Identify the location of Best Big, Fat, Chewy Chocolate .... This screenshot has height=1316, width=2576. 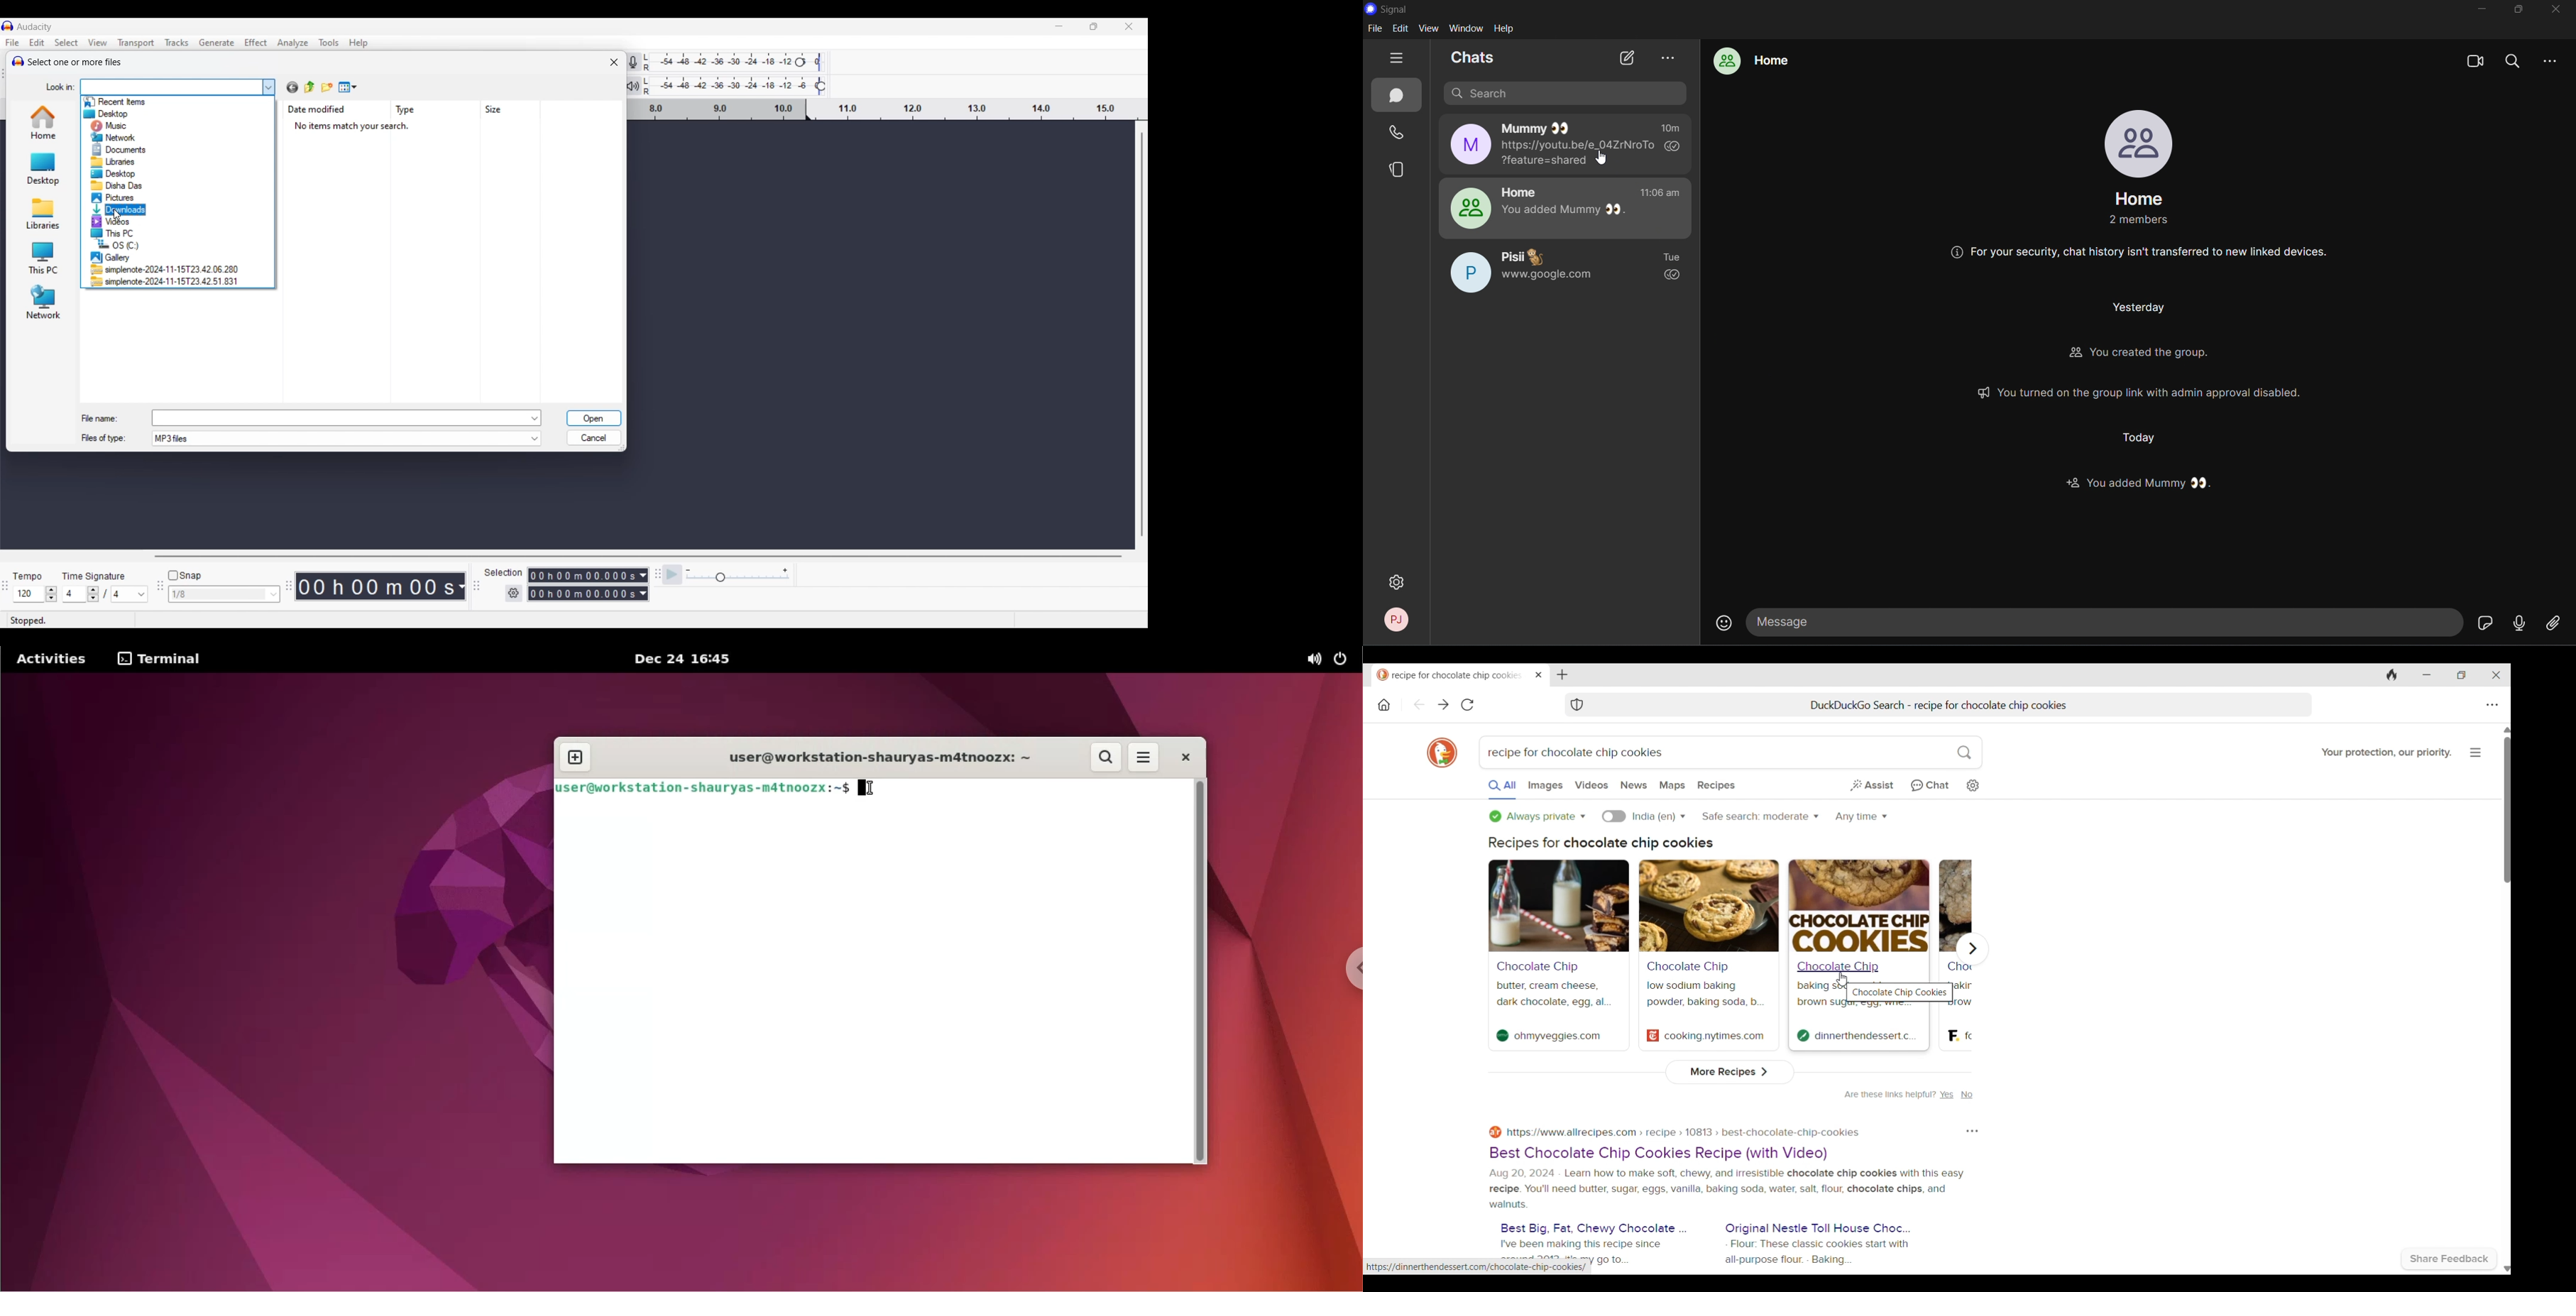
(1595, 1229).